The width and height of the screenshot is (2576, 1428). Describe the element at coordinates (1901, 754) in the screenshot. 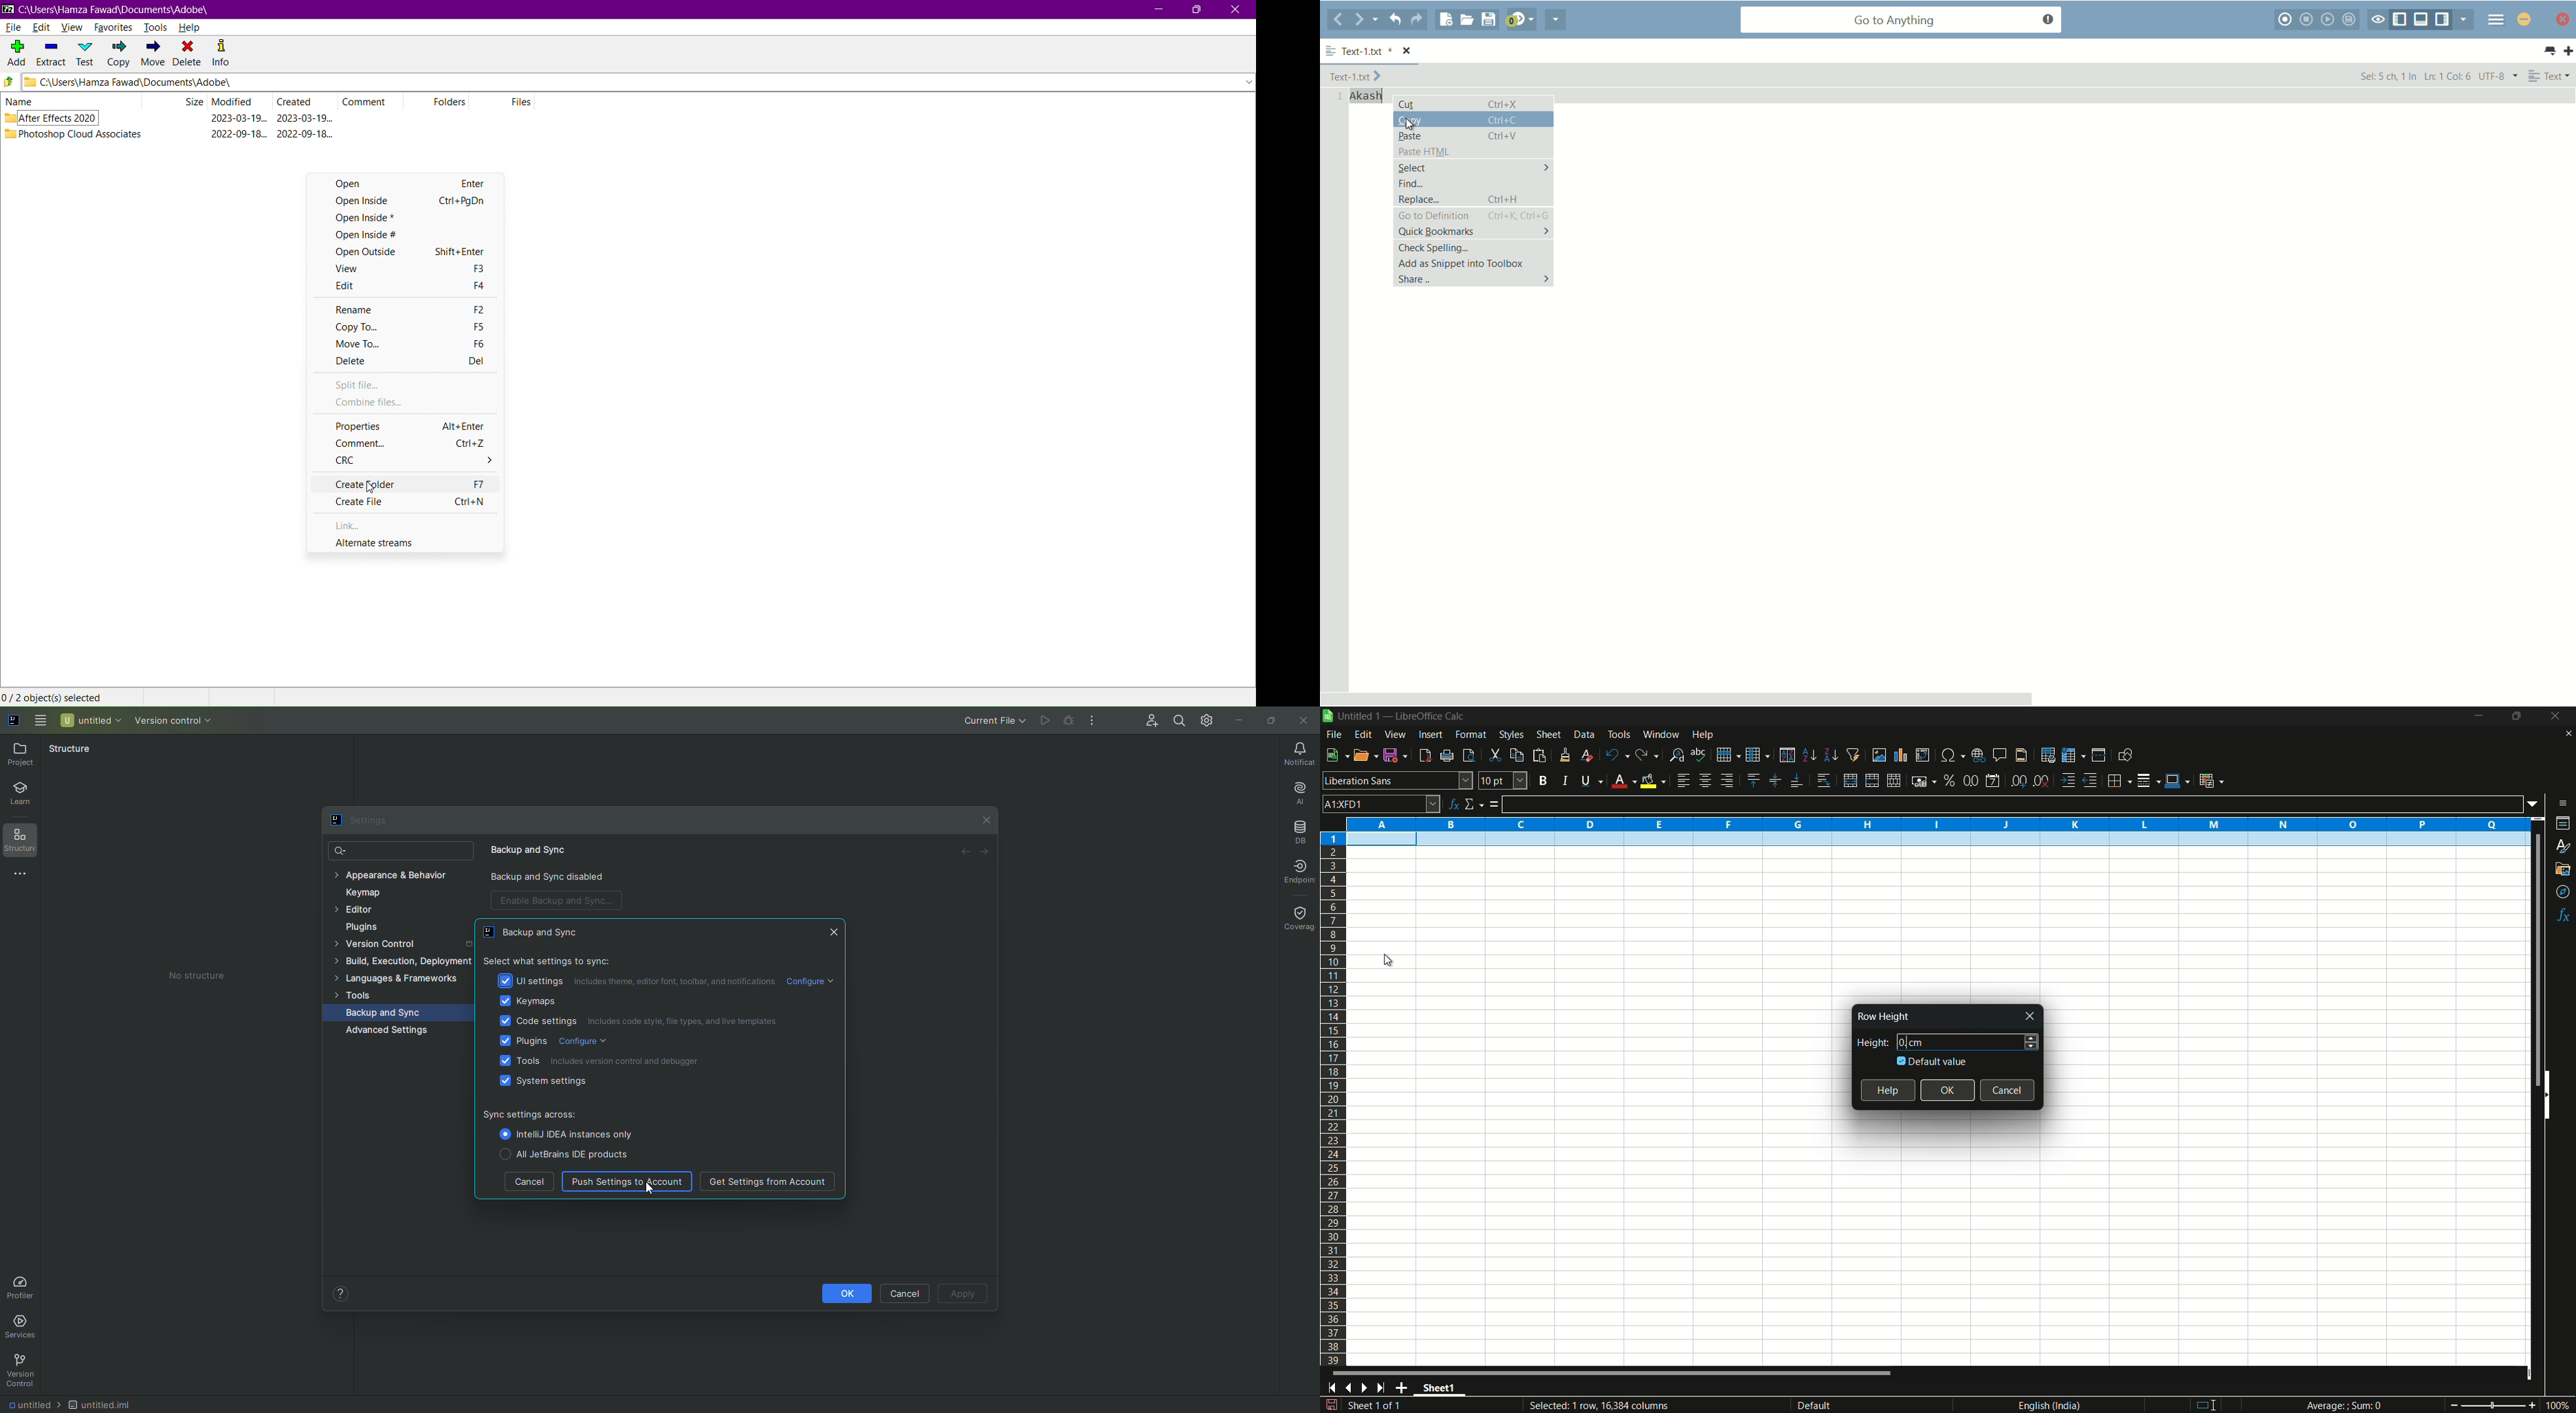

I see `insert chart` at that location.